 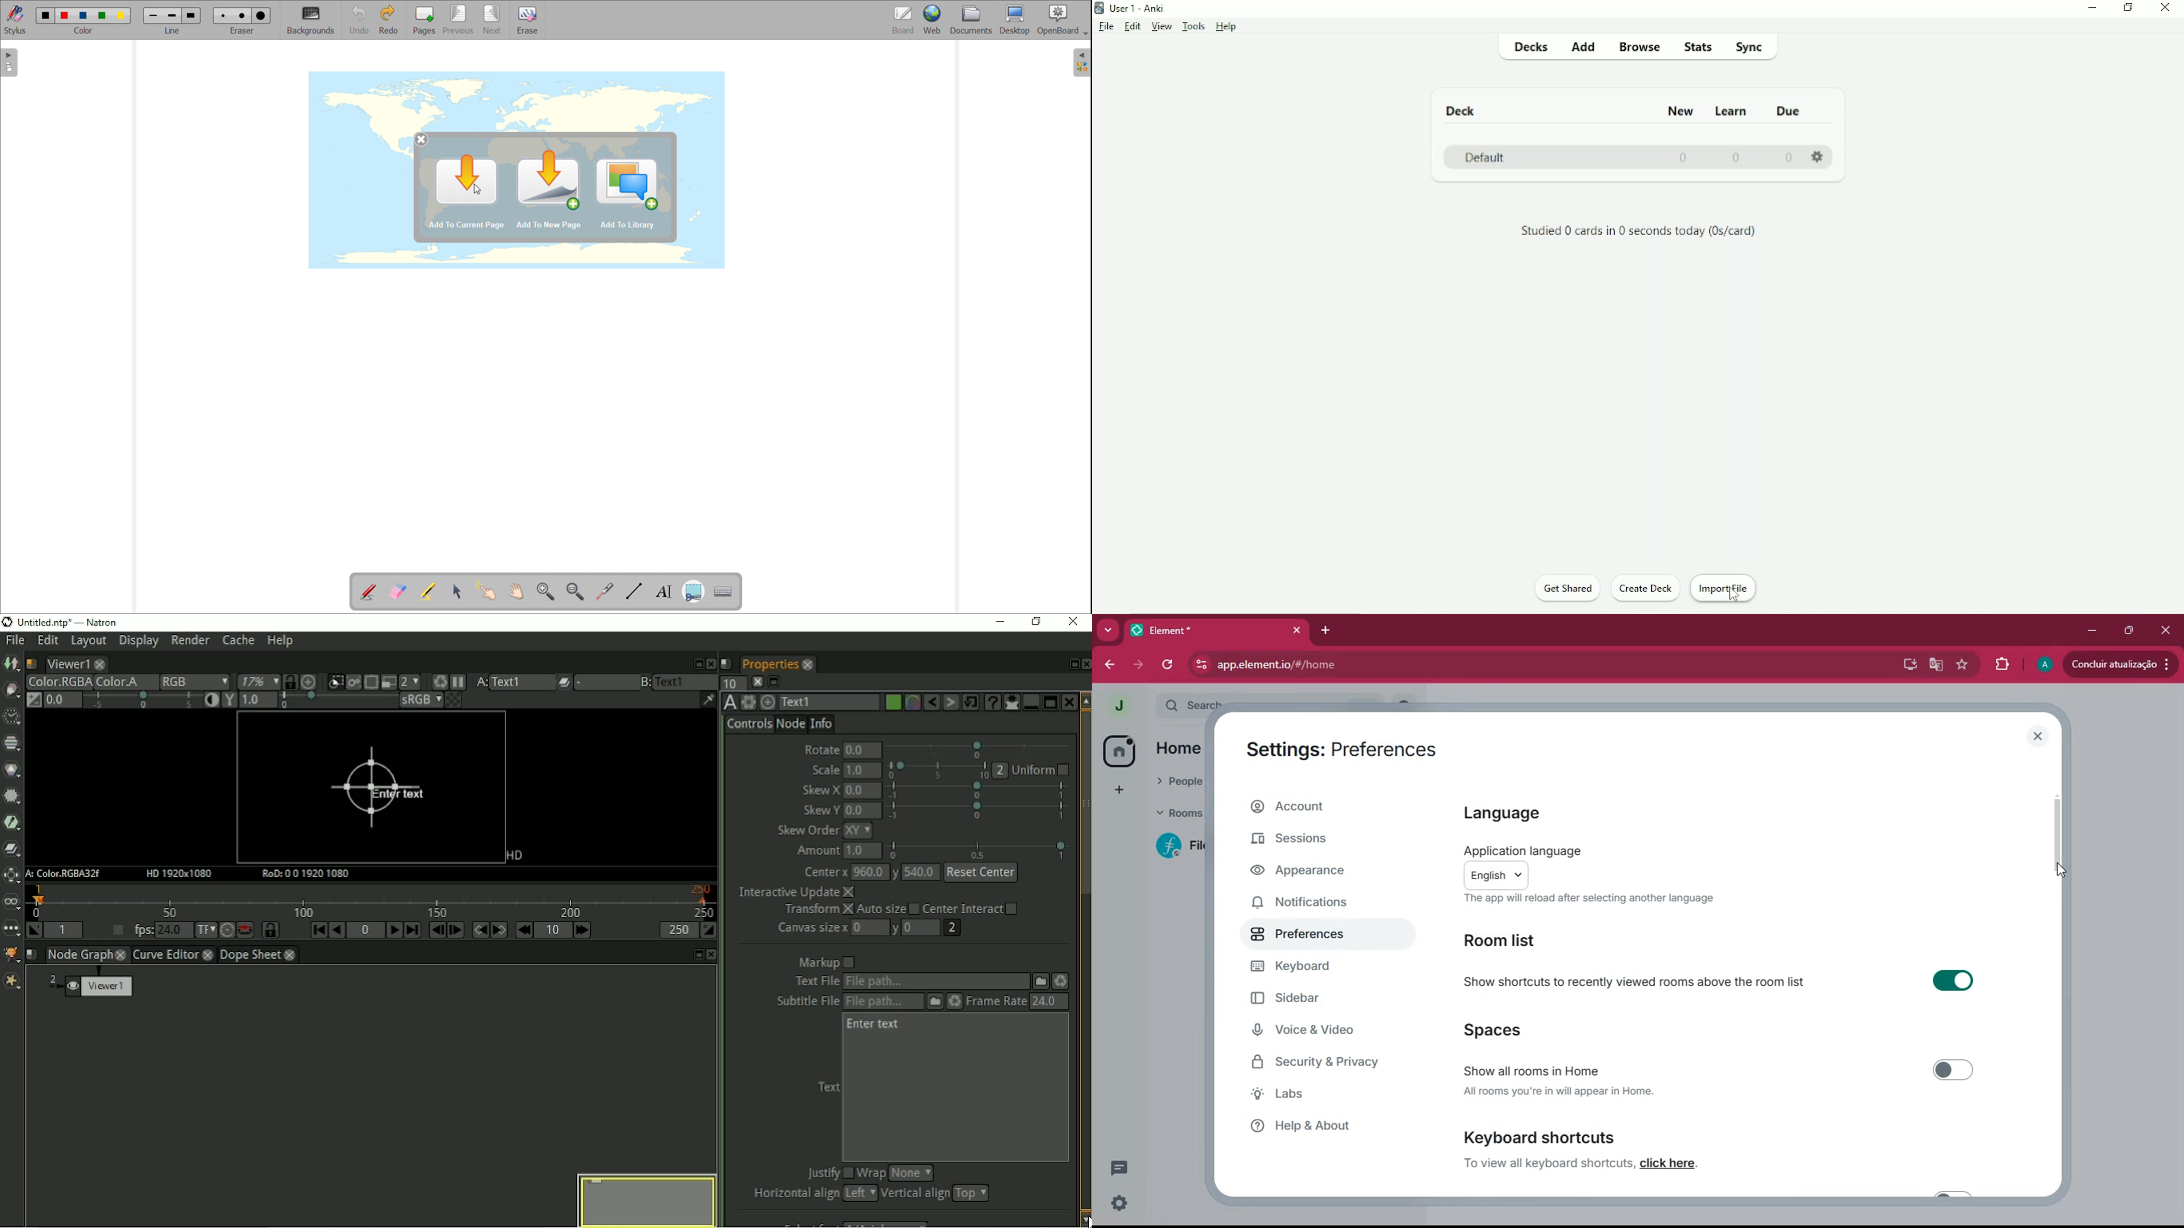 What do you see at coordinates (1319, 809) in the screenshot?
I see `account` at bounding box center [1319, 809].